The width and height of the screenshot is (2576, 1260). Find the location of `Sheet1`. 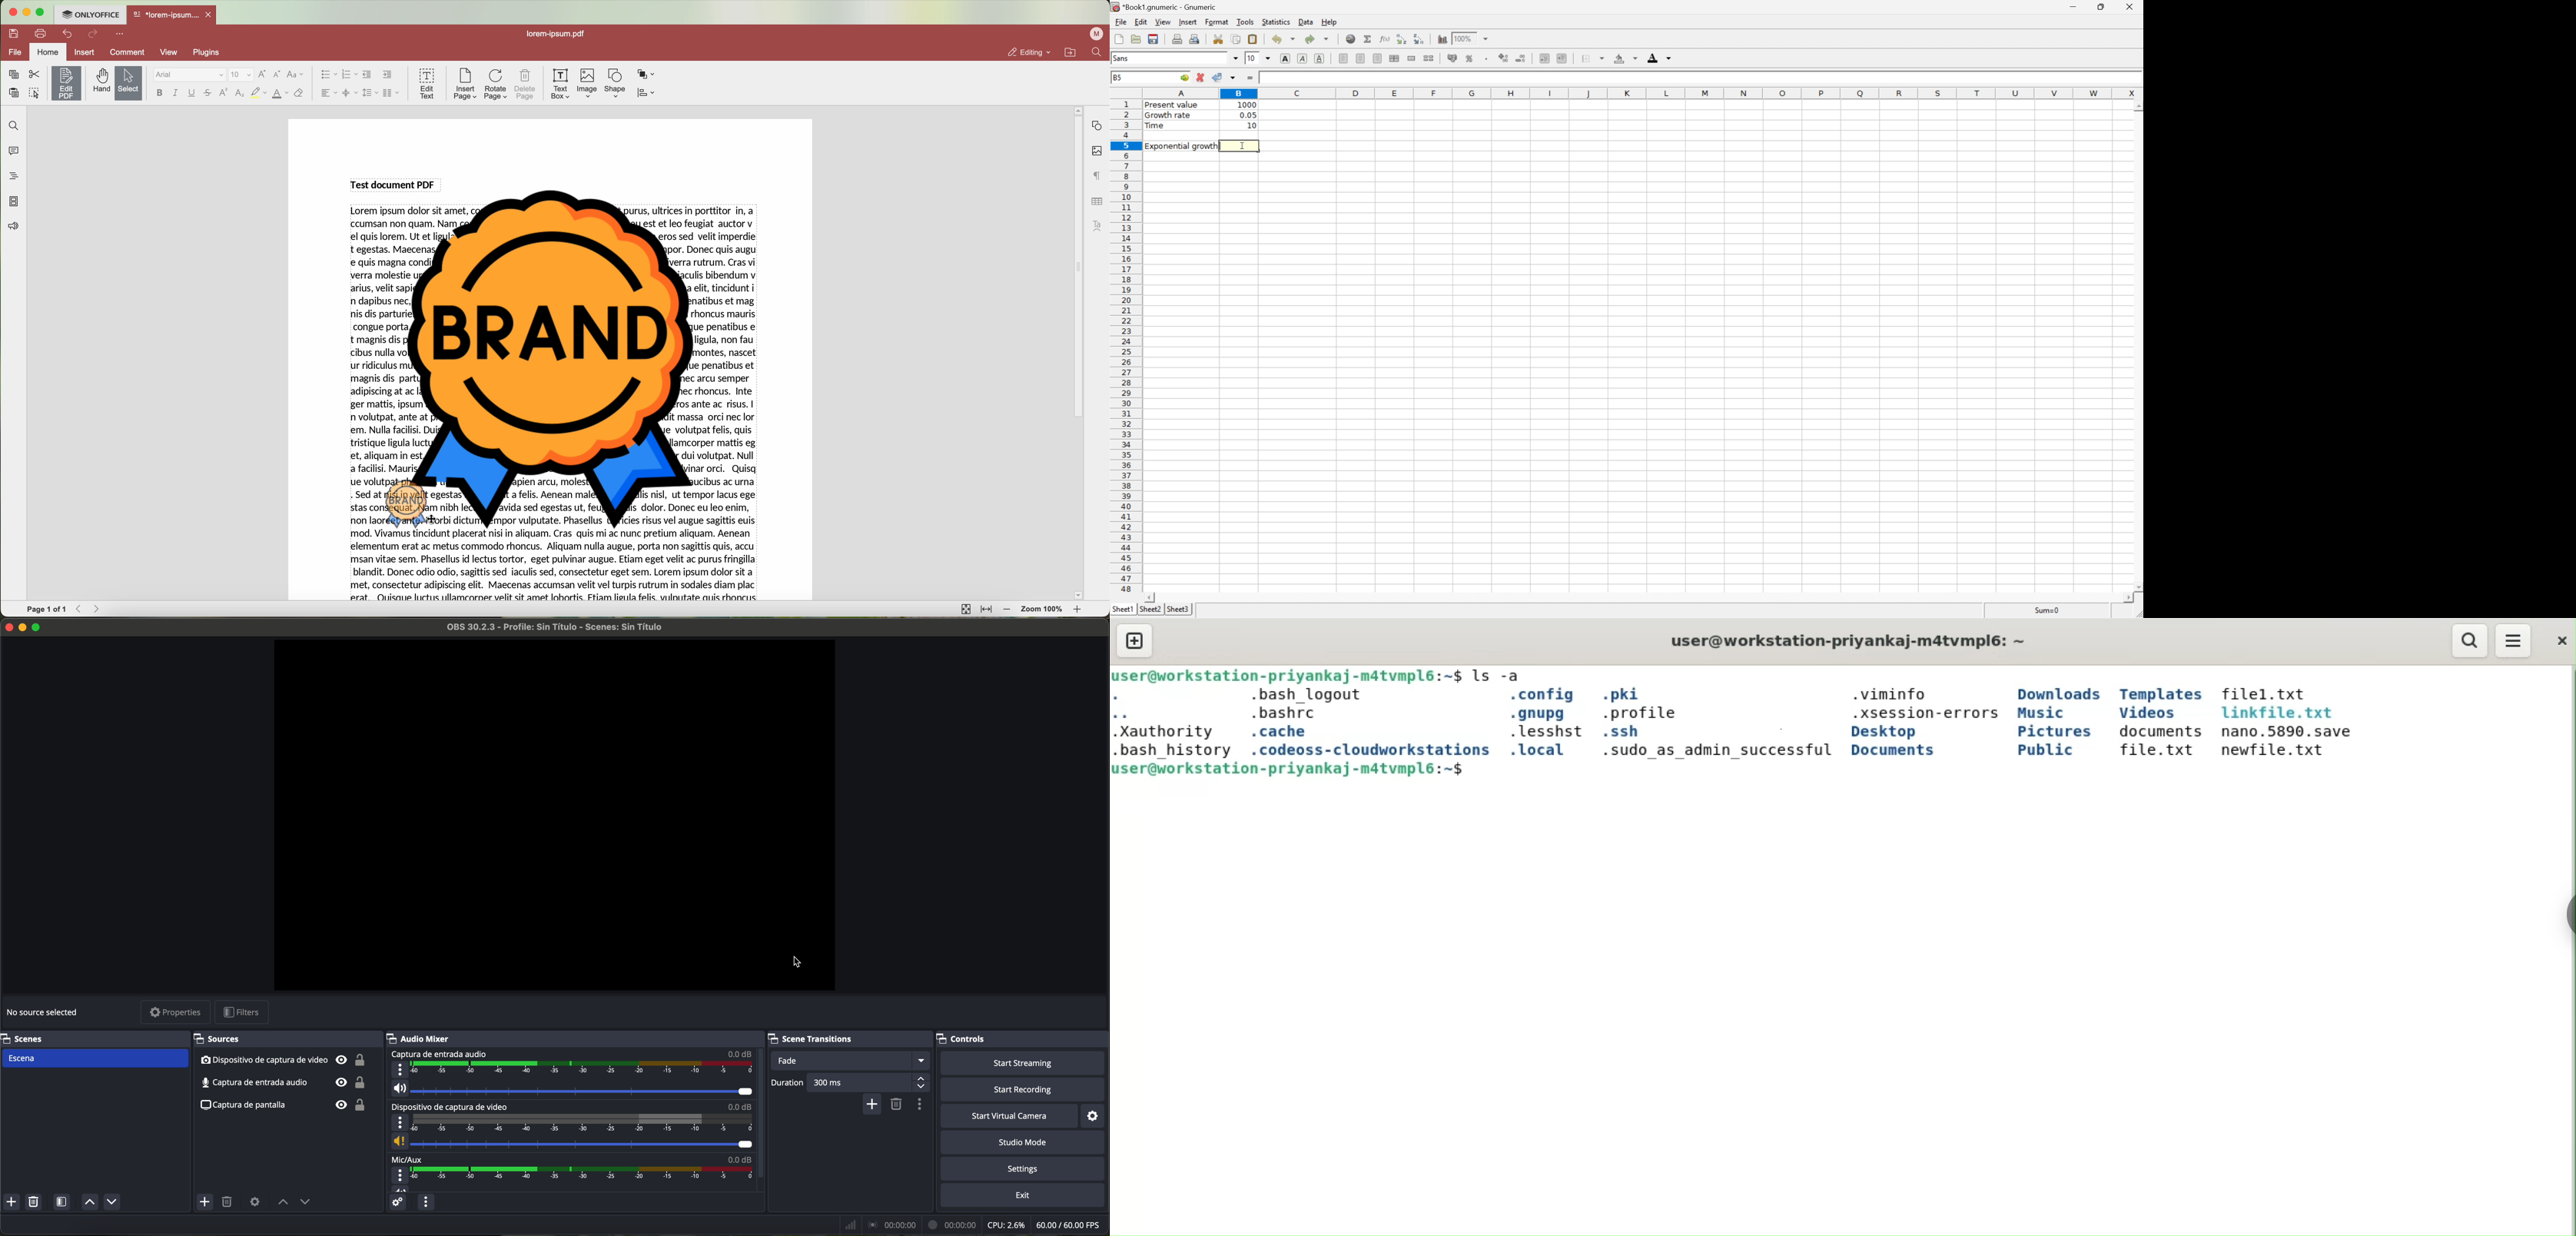

Sheet1 is located at coordinates (1123, 610).